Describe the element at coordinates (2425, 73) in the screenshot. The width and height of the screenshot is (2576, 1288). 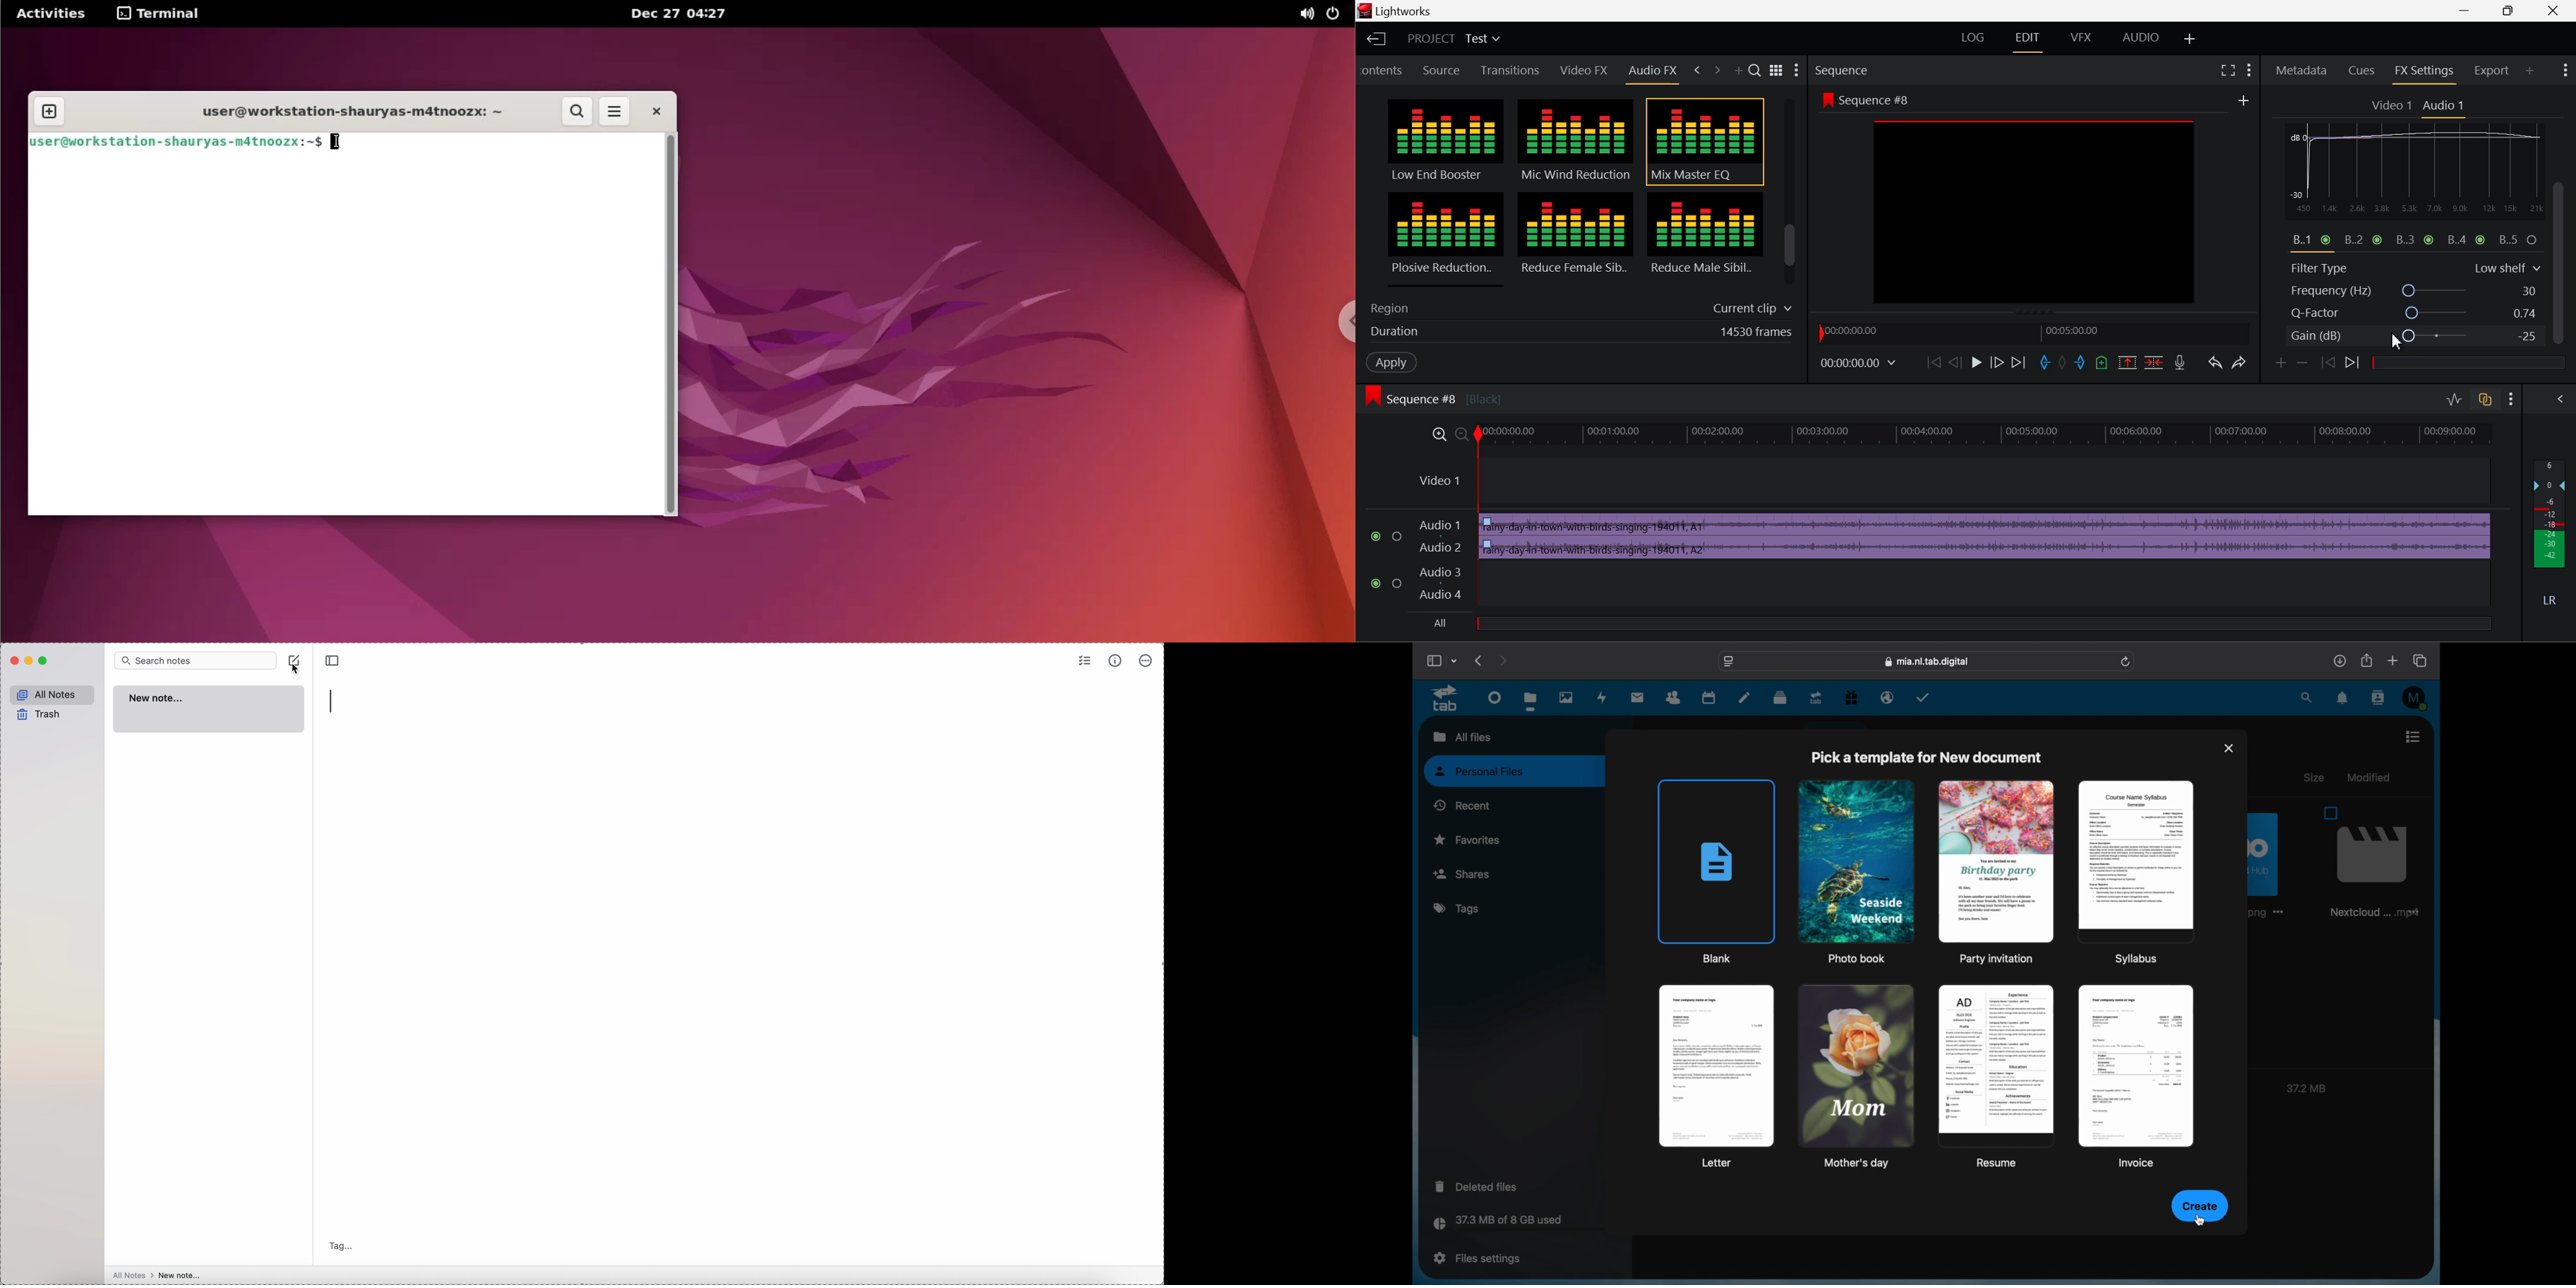
I see `FX Settings Open` at that location.